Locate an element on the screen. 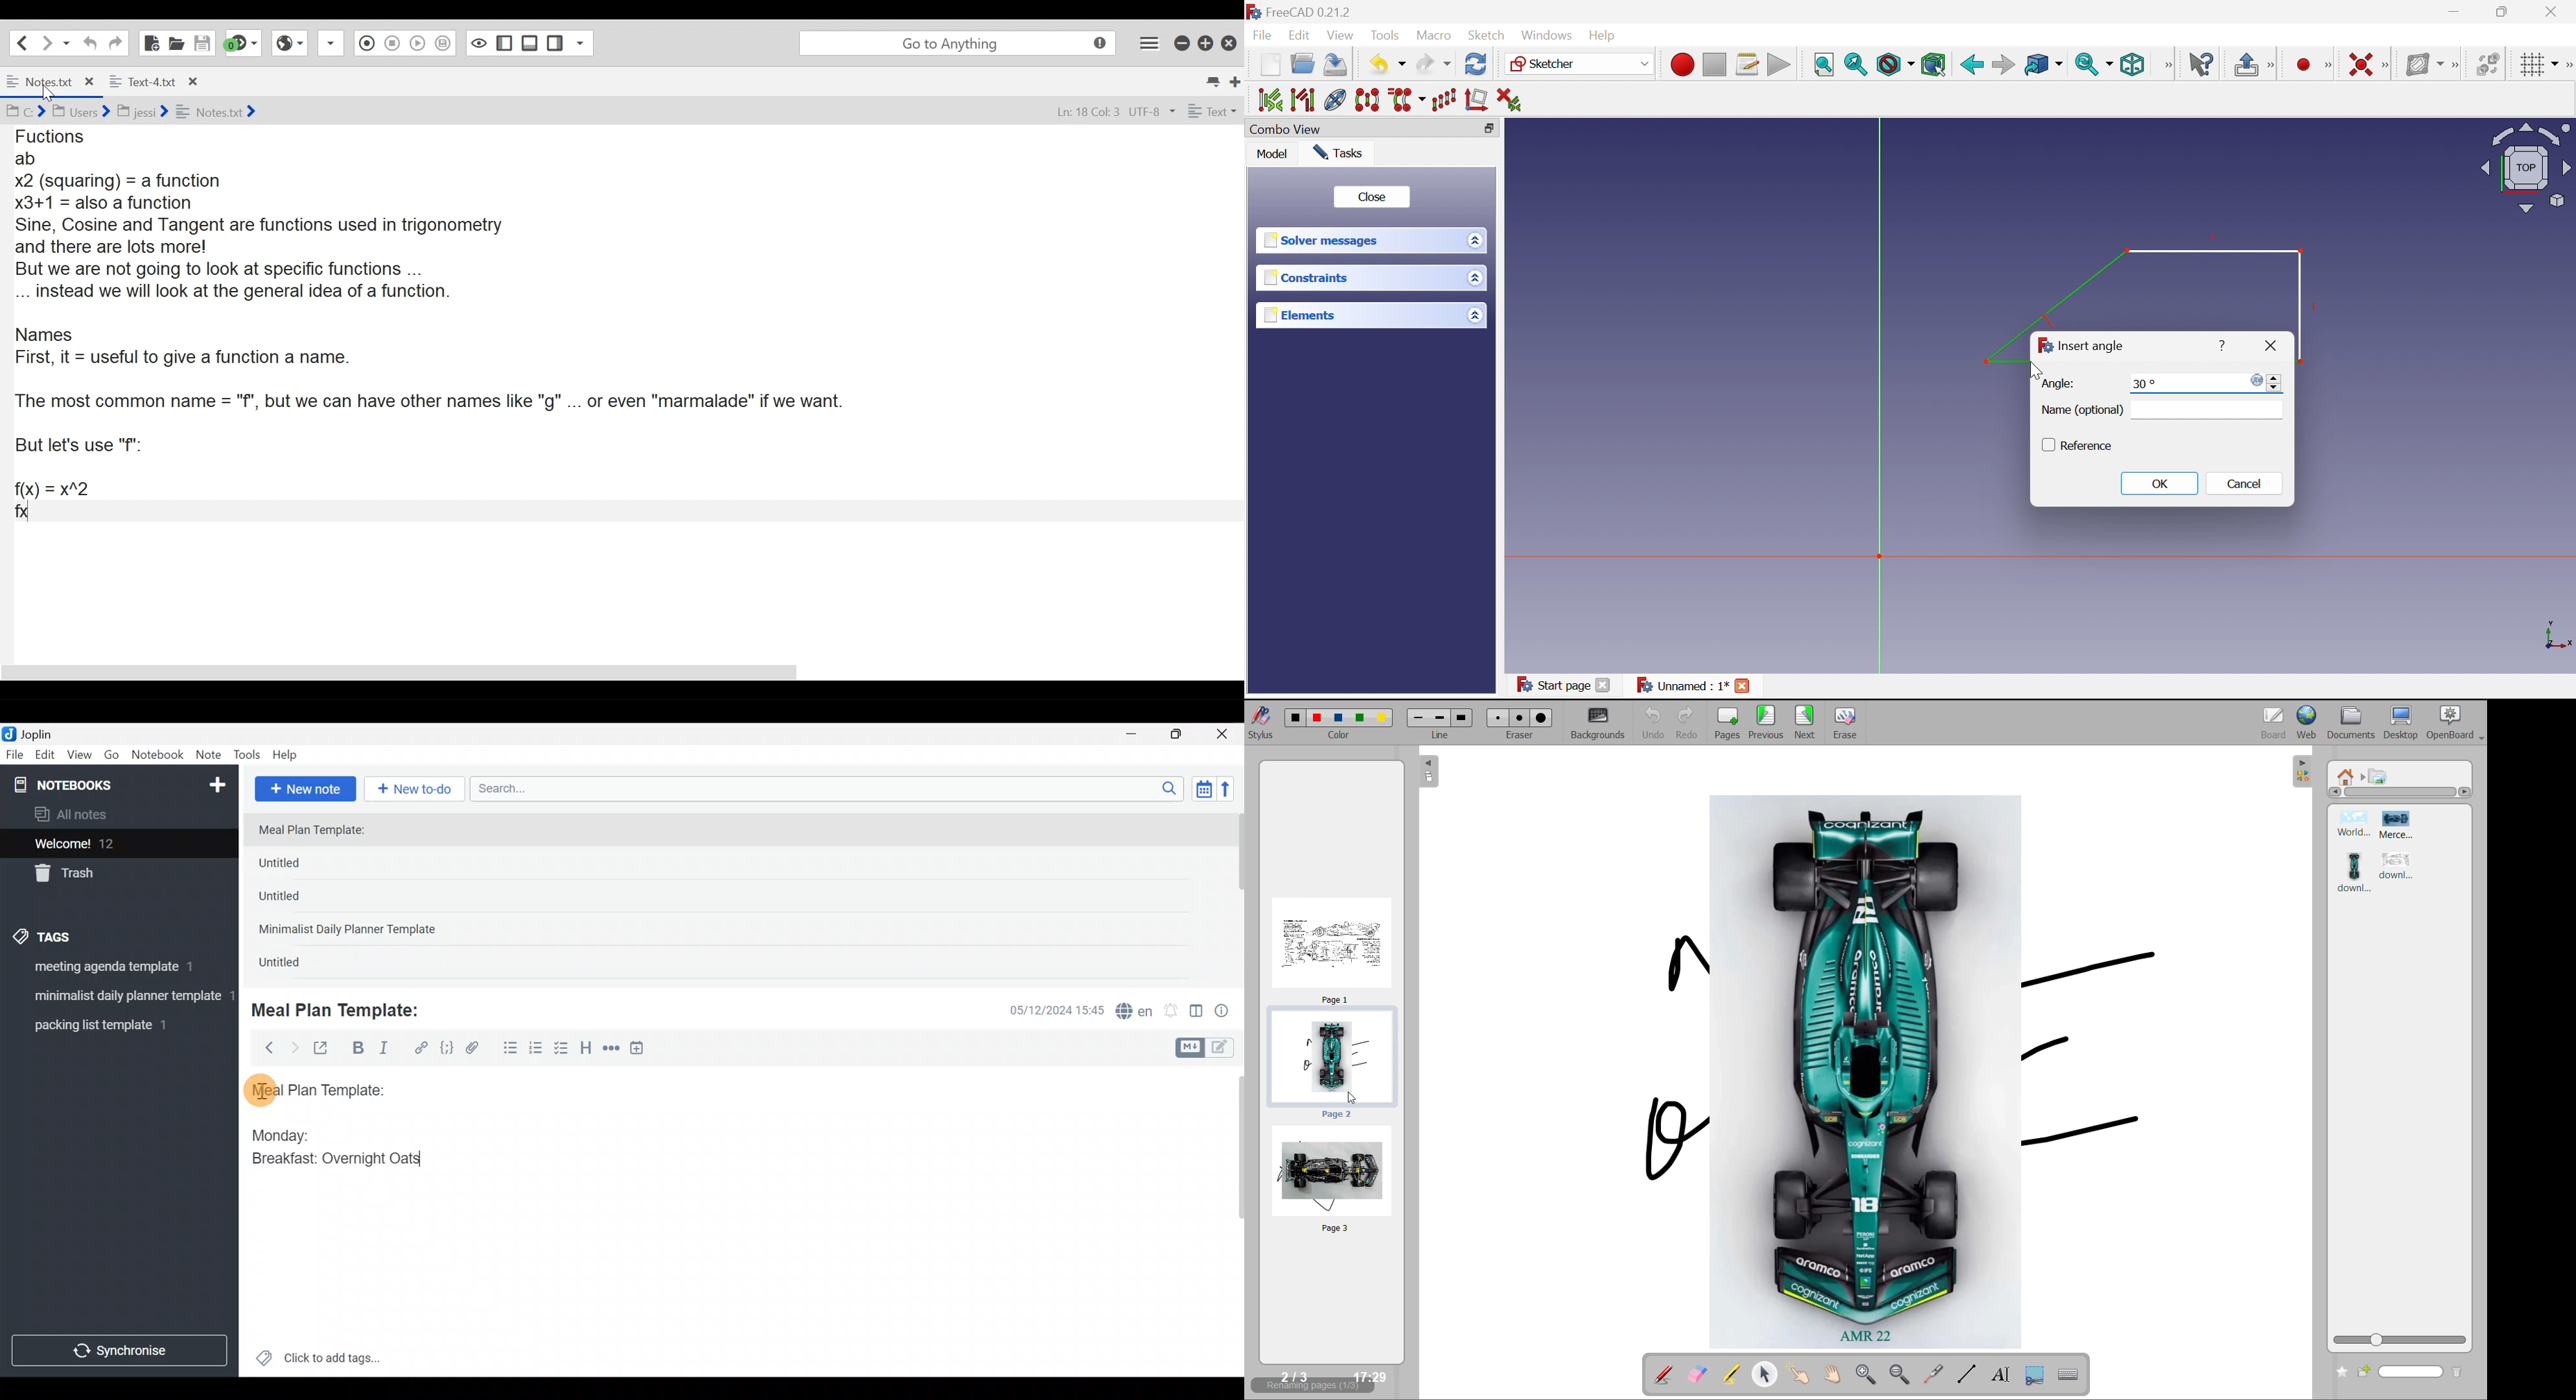 Image resolution: width=2576 pixels, height=1400 pixels. Toggle sort order is located at coordinates (1203, 789).